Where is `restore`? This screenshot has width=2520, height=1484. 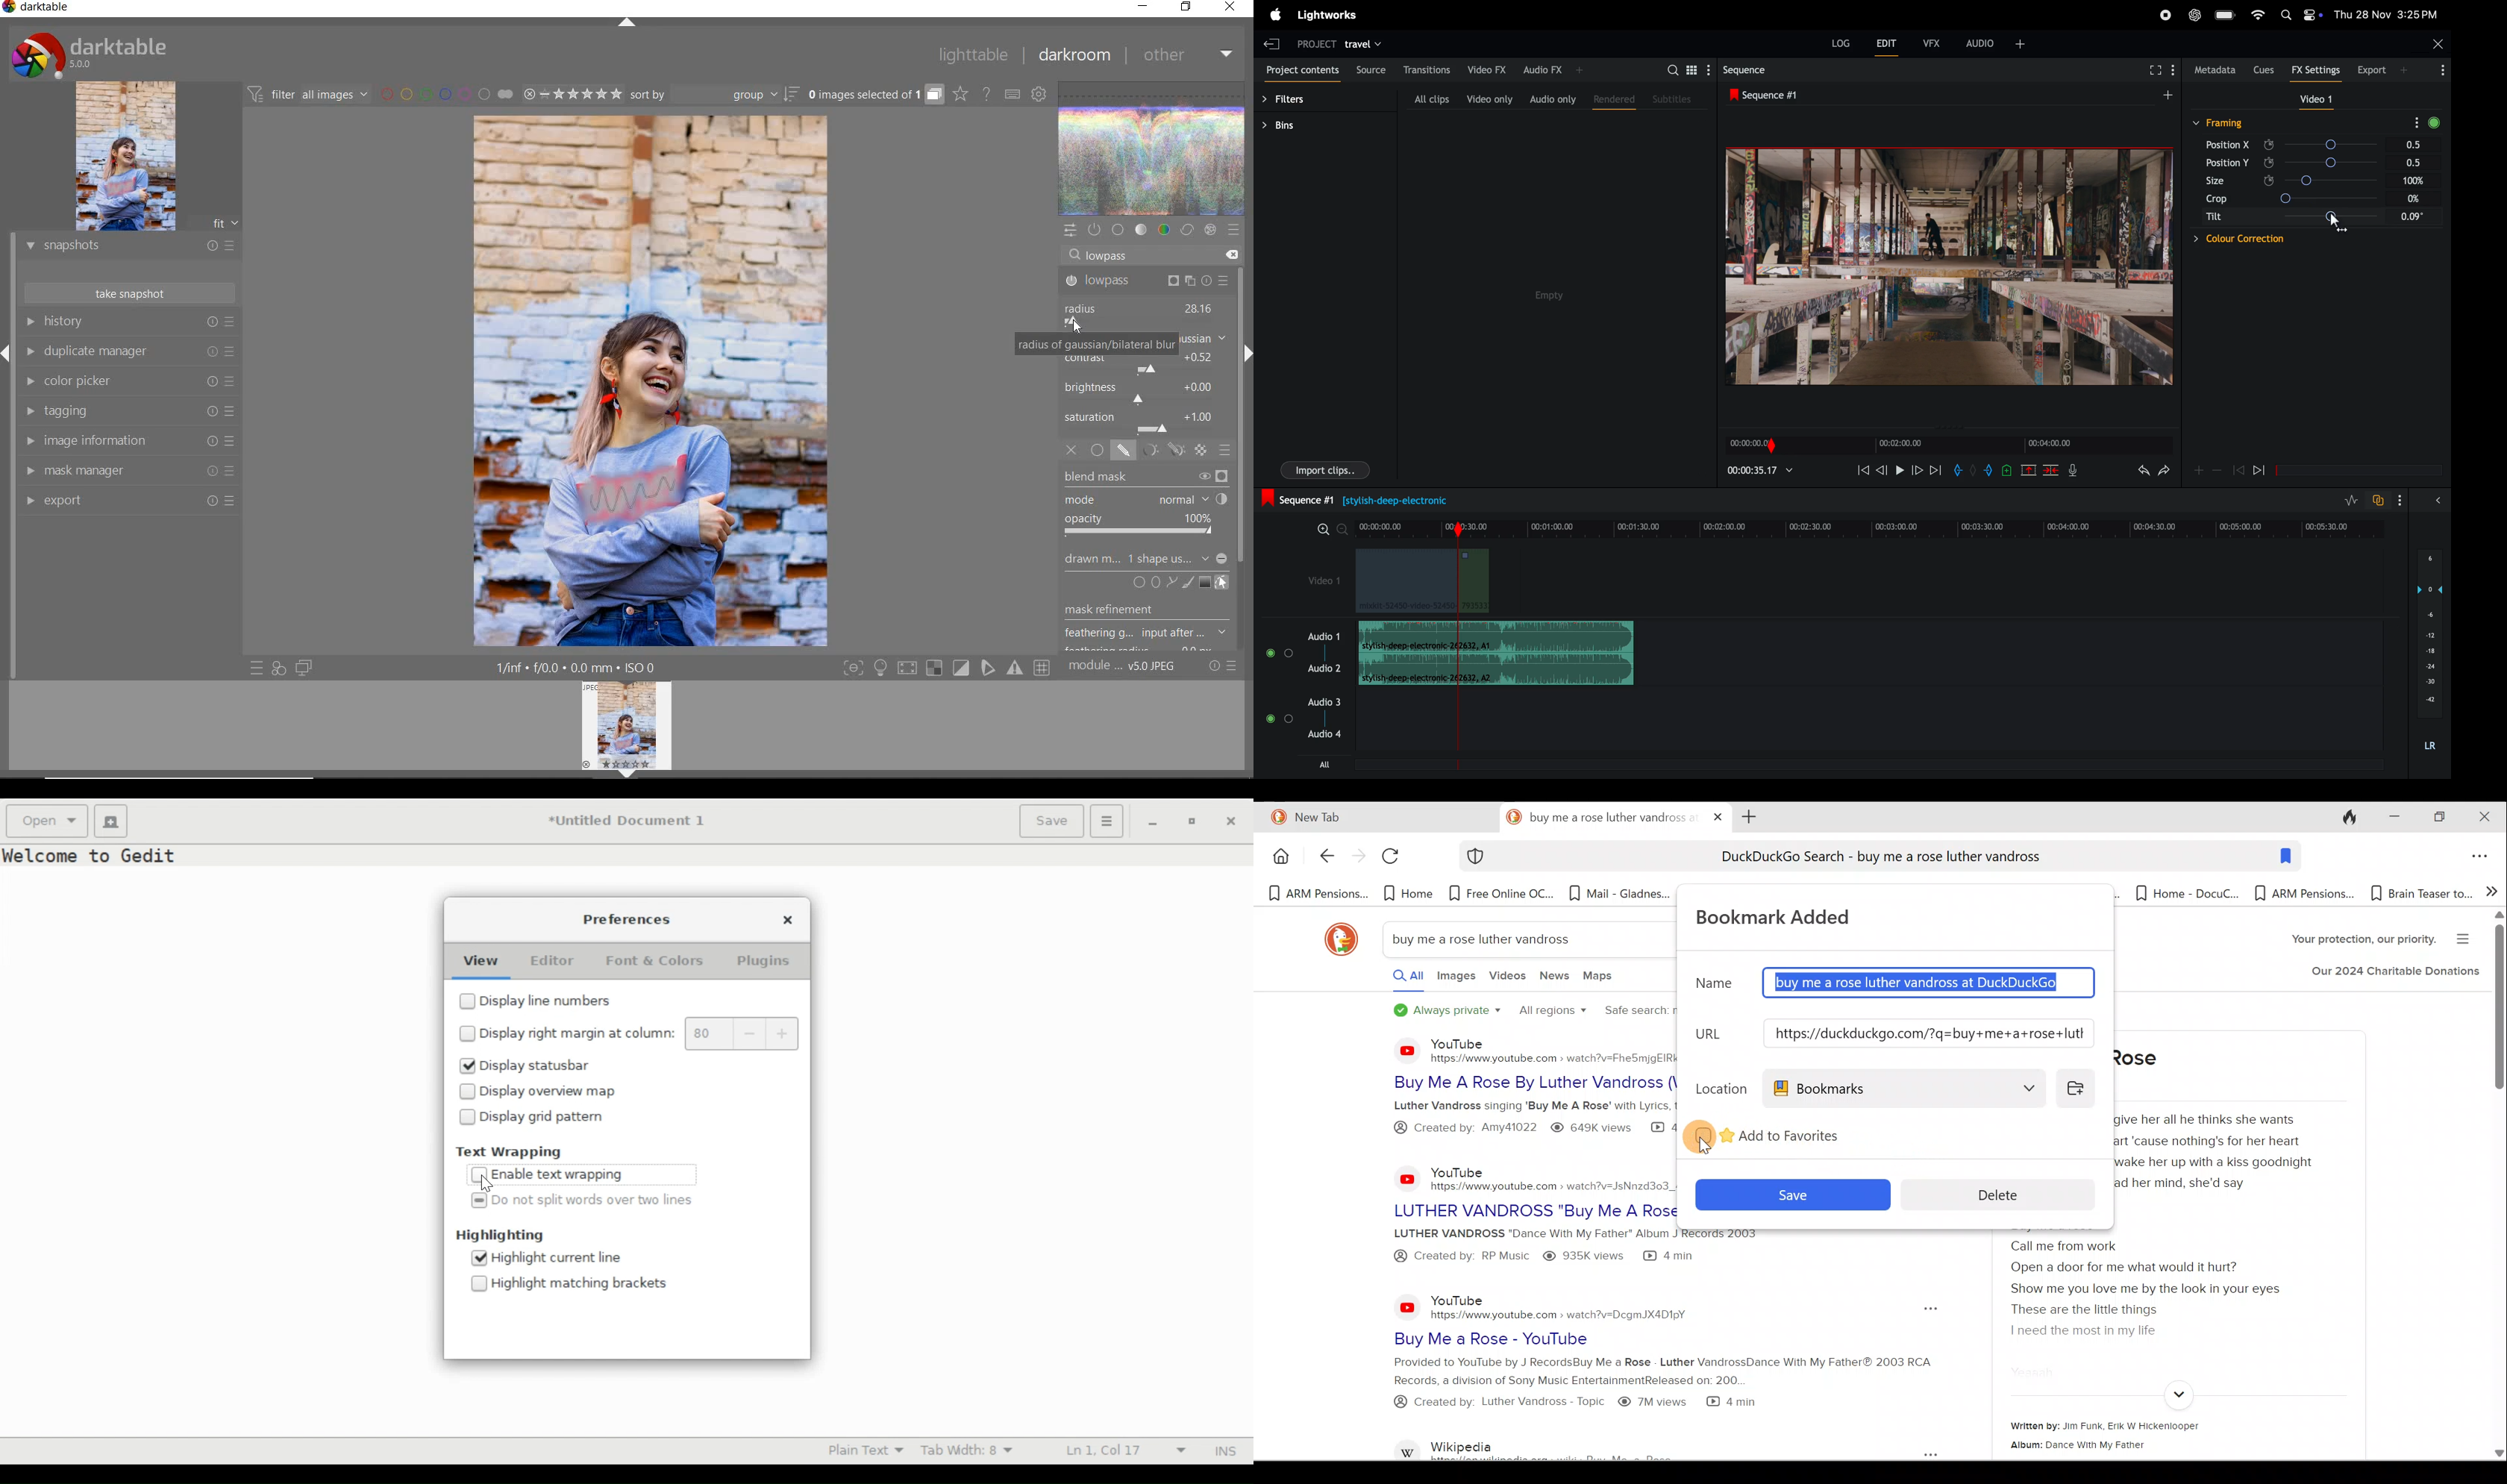 restore is located at coordinates (1186, 8).